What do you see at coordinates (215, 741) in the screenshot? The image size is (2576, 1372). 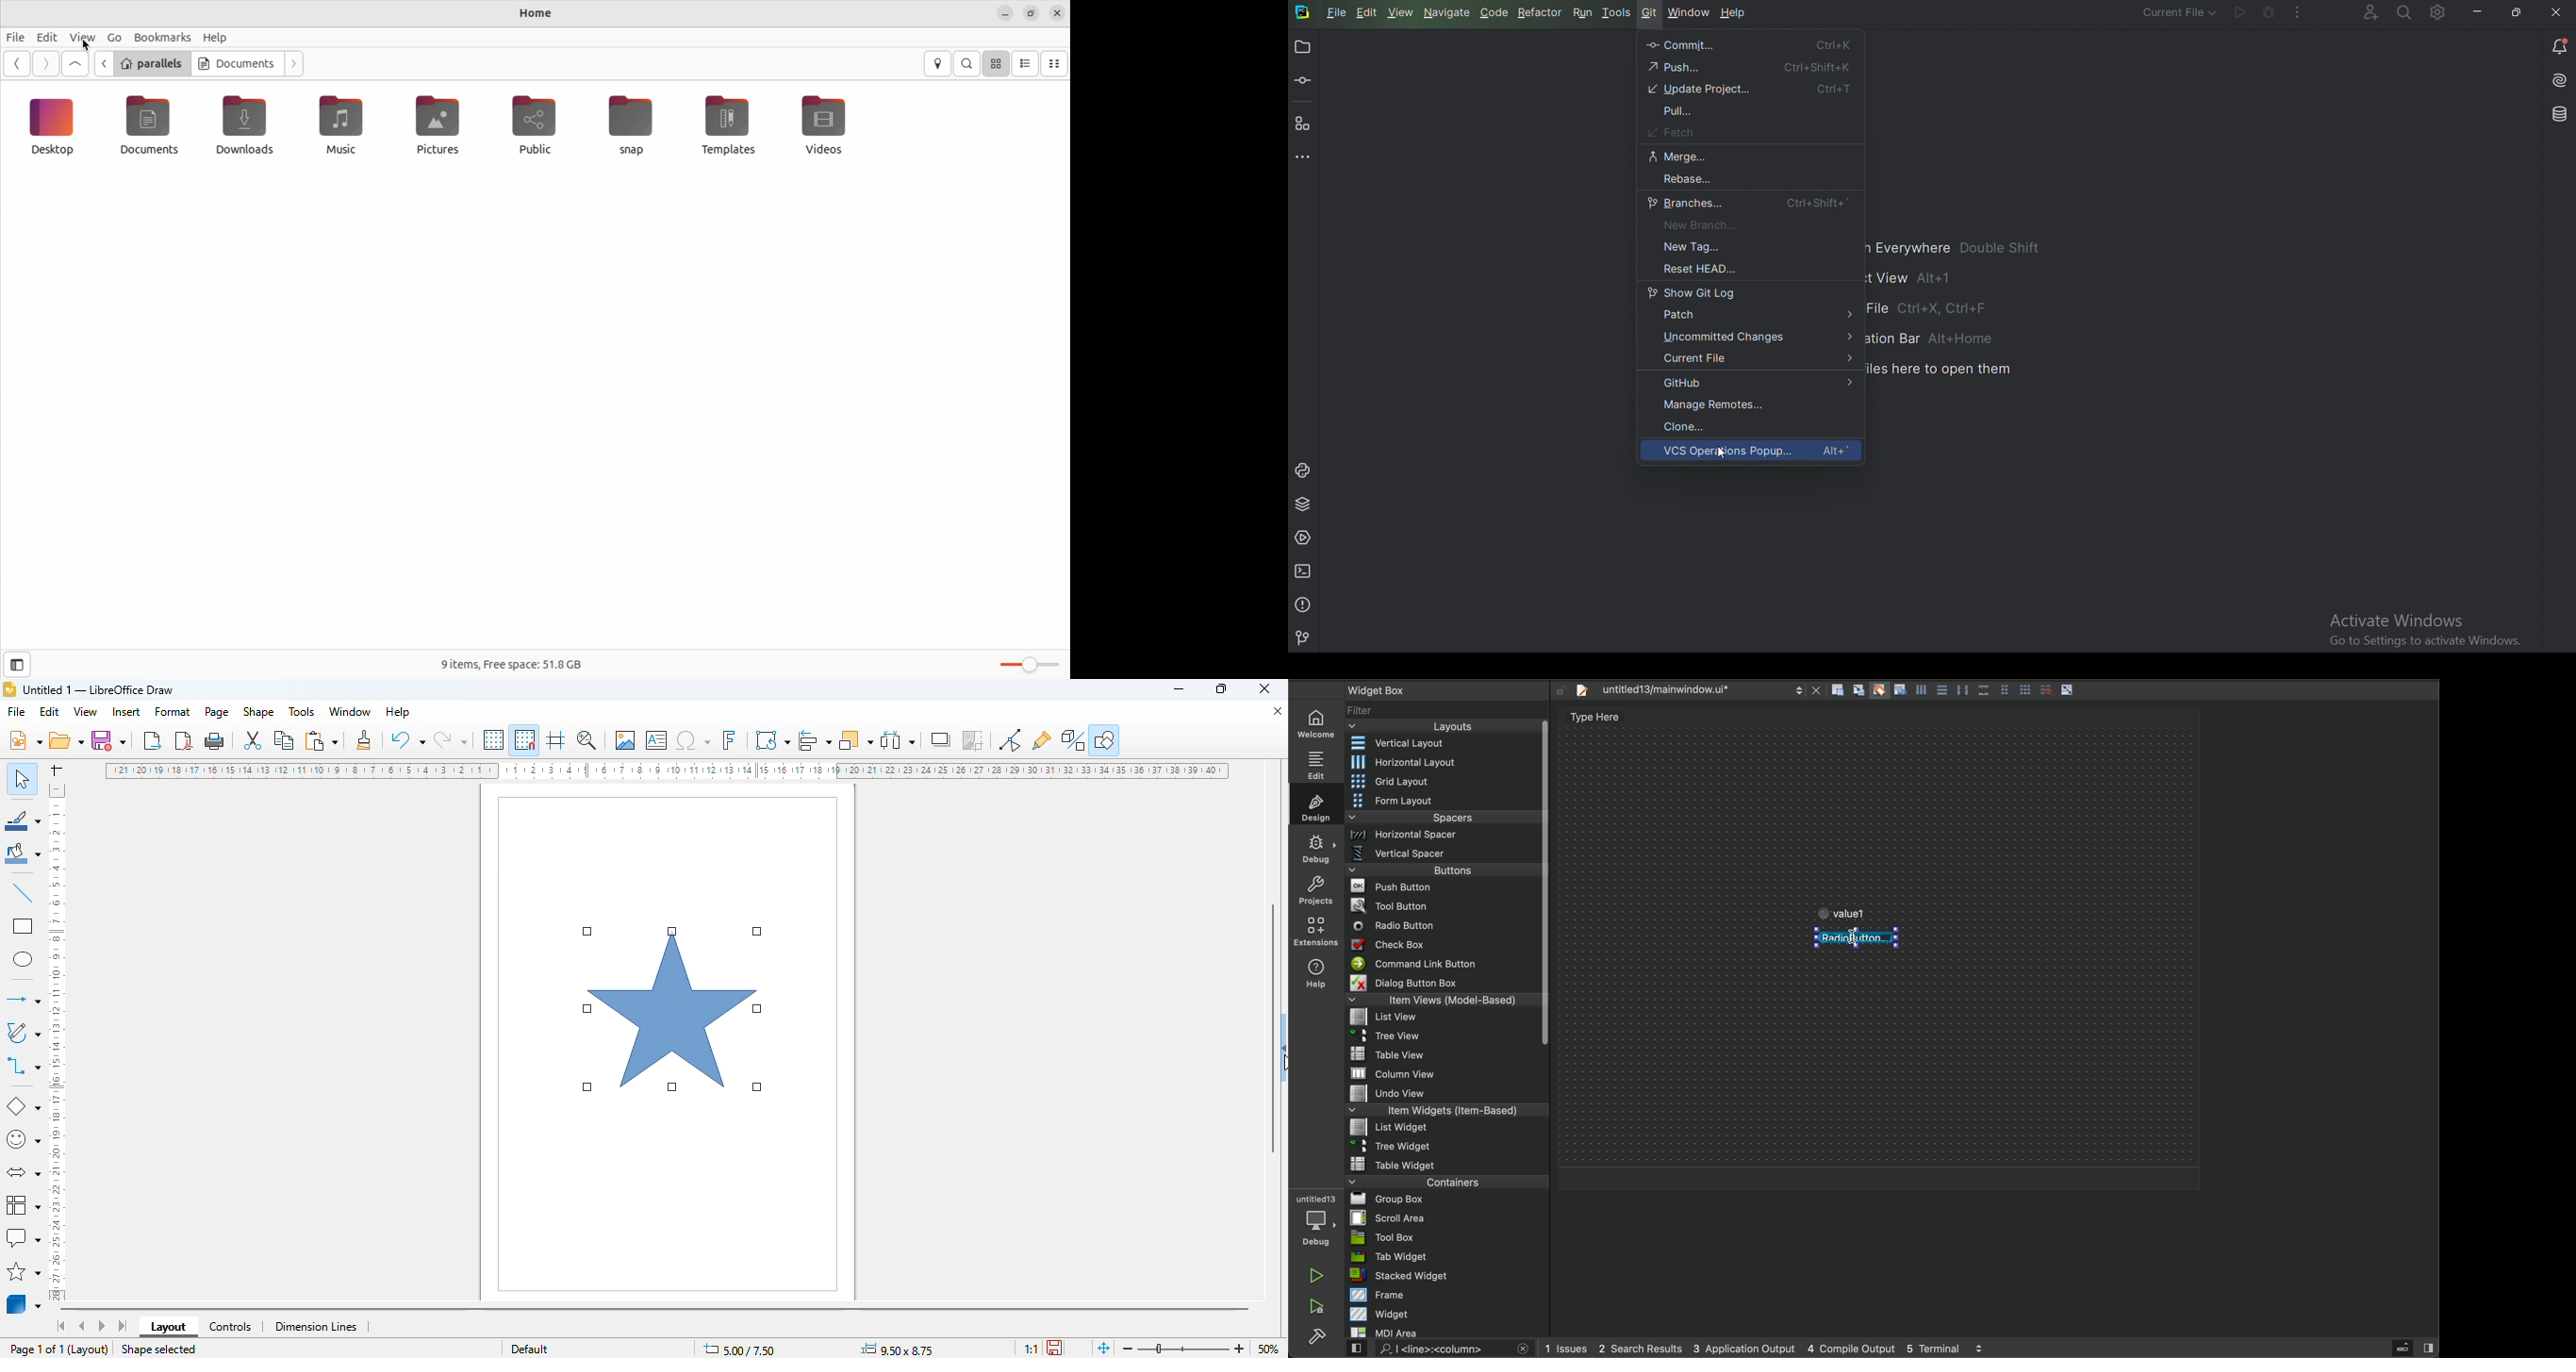 I see `print` at bounding box center [215, 741].